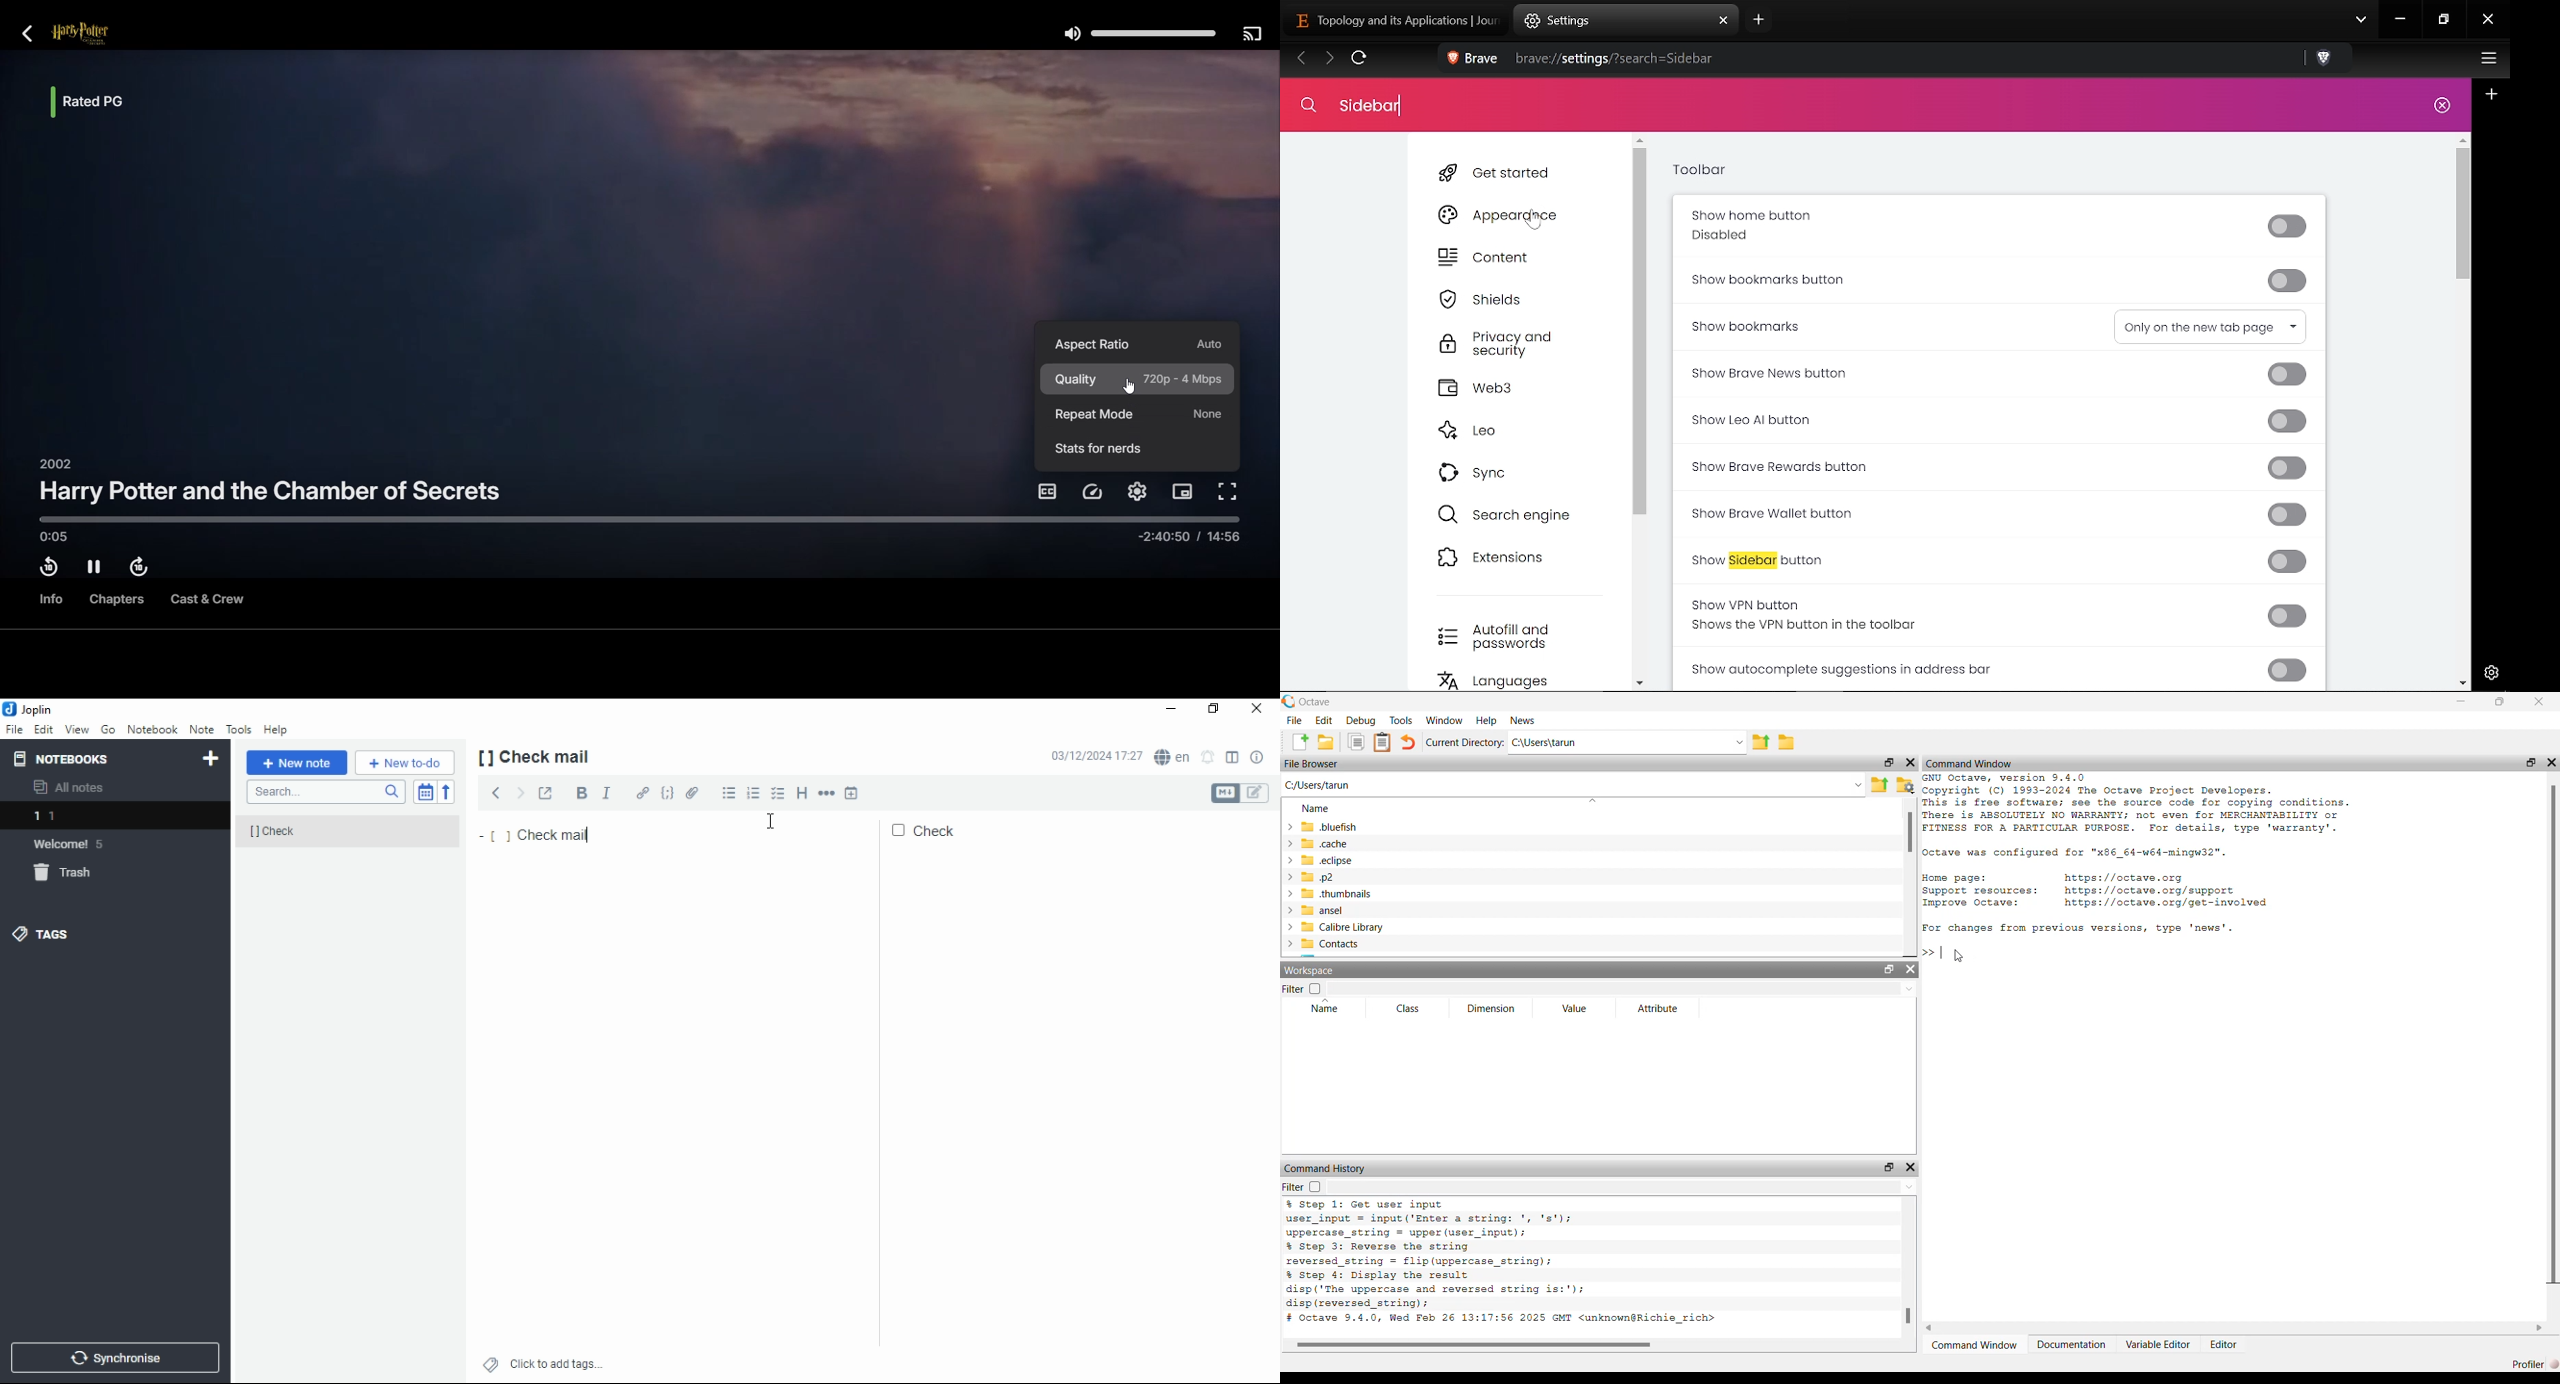  I want to click on Current tab, so click(1394, 19).